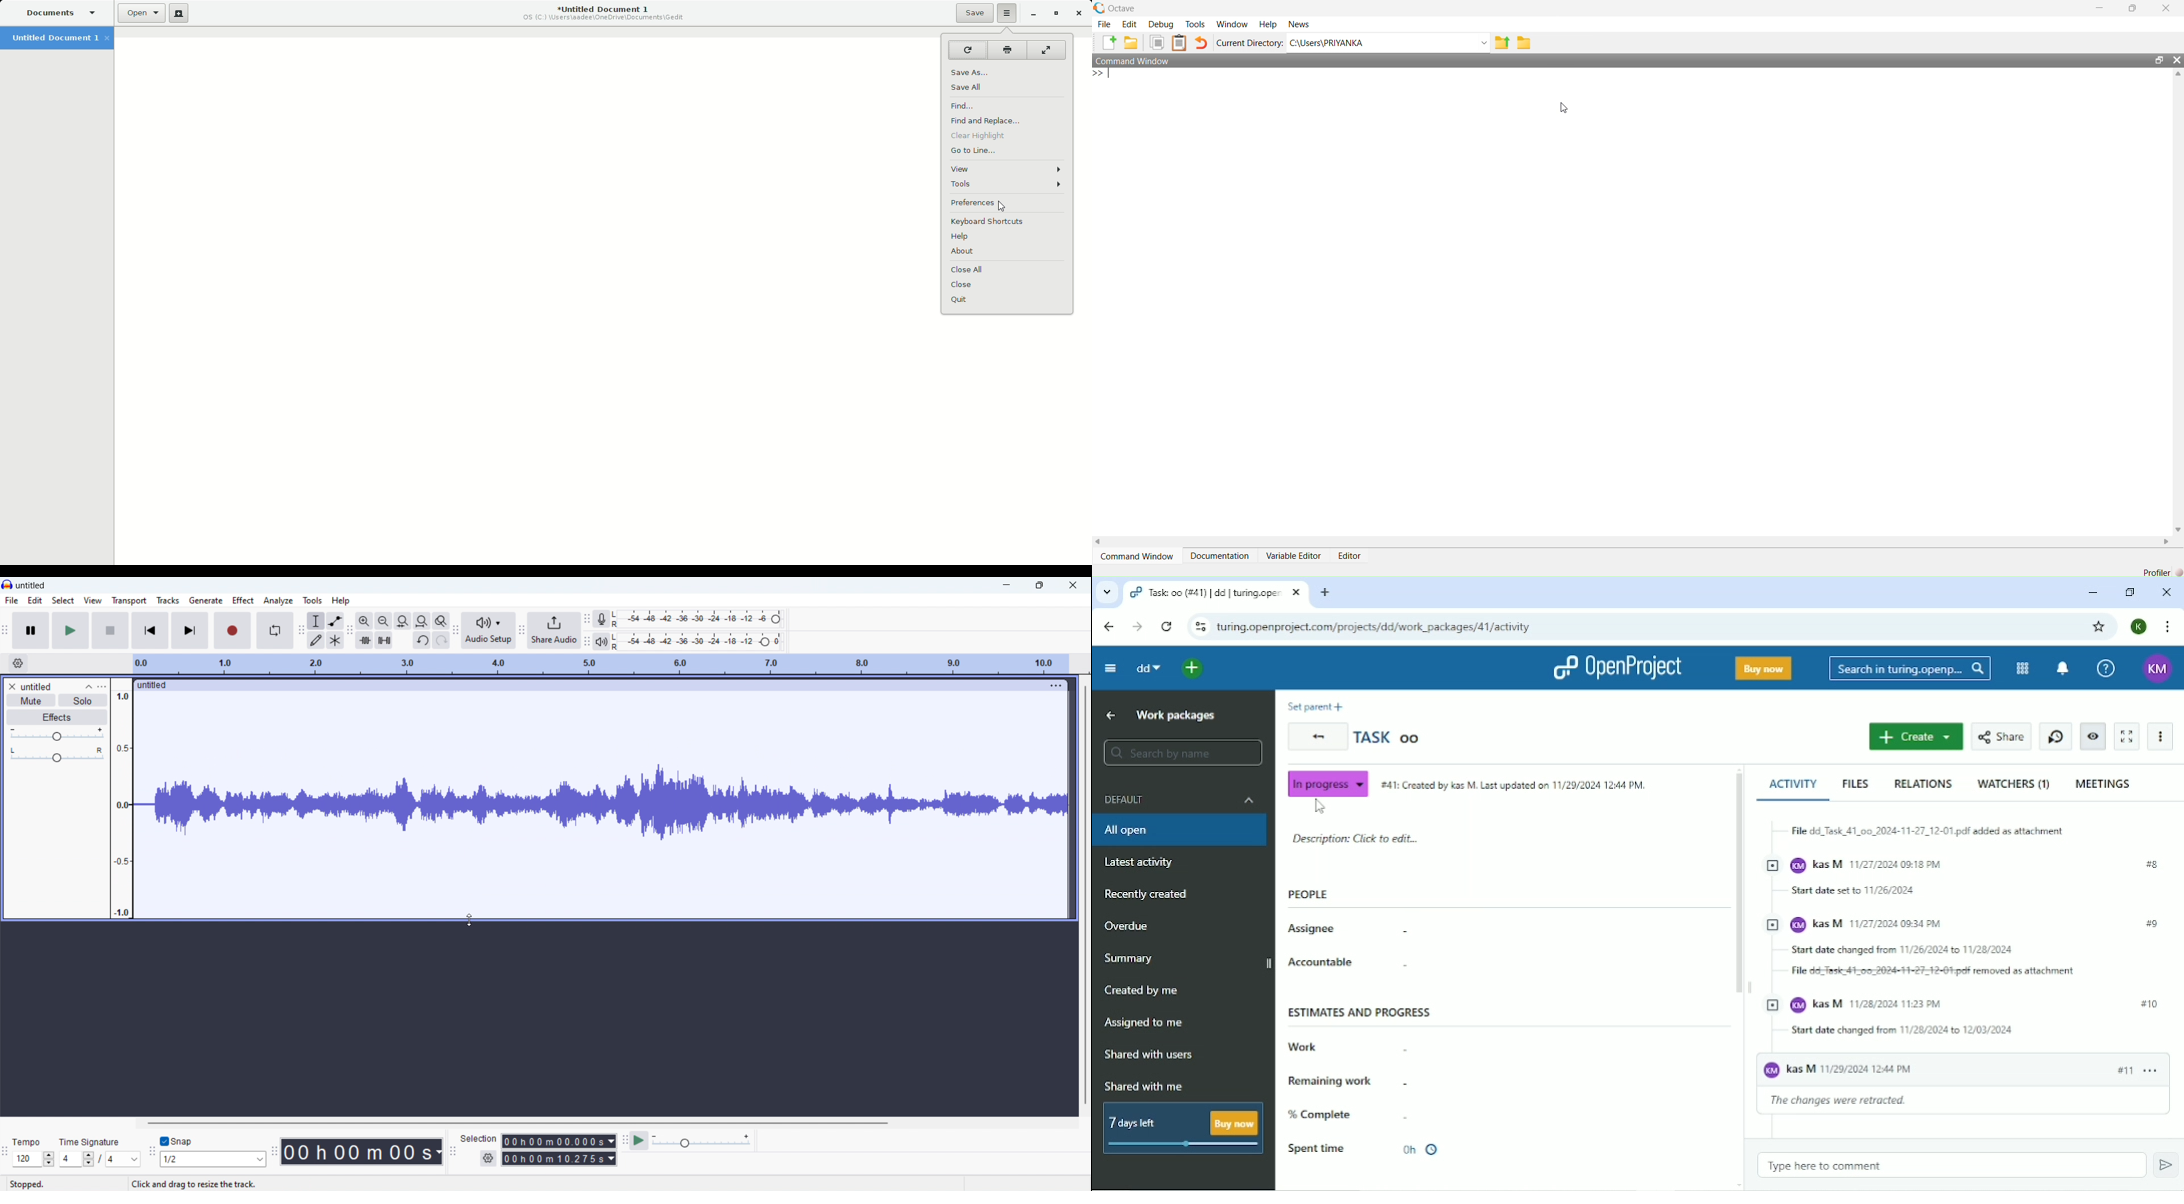  What do you see at coordinates (37, 686) in the screenshot?
I see `track title` at bounding box center [37, 686].